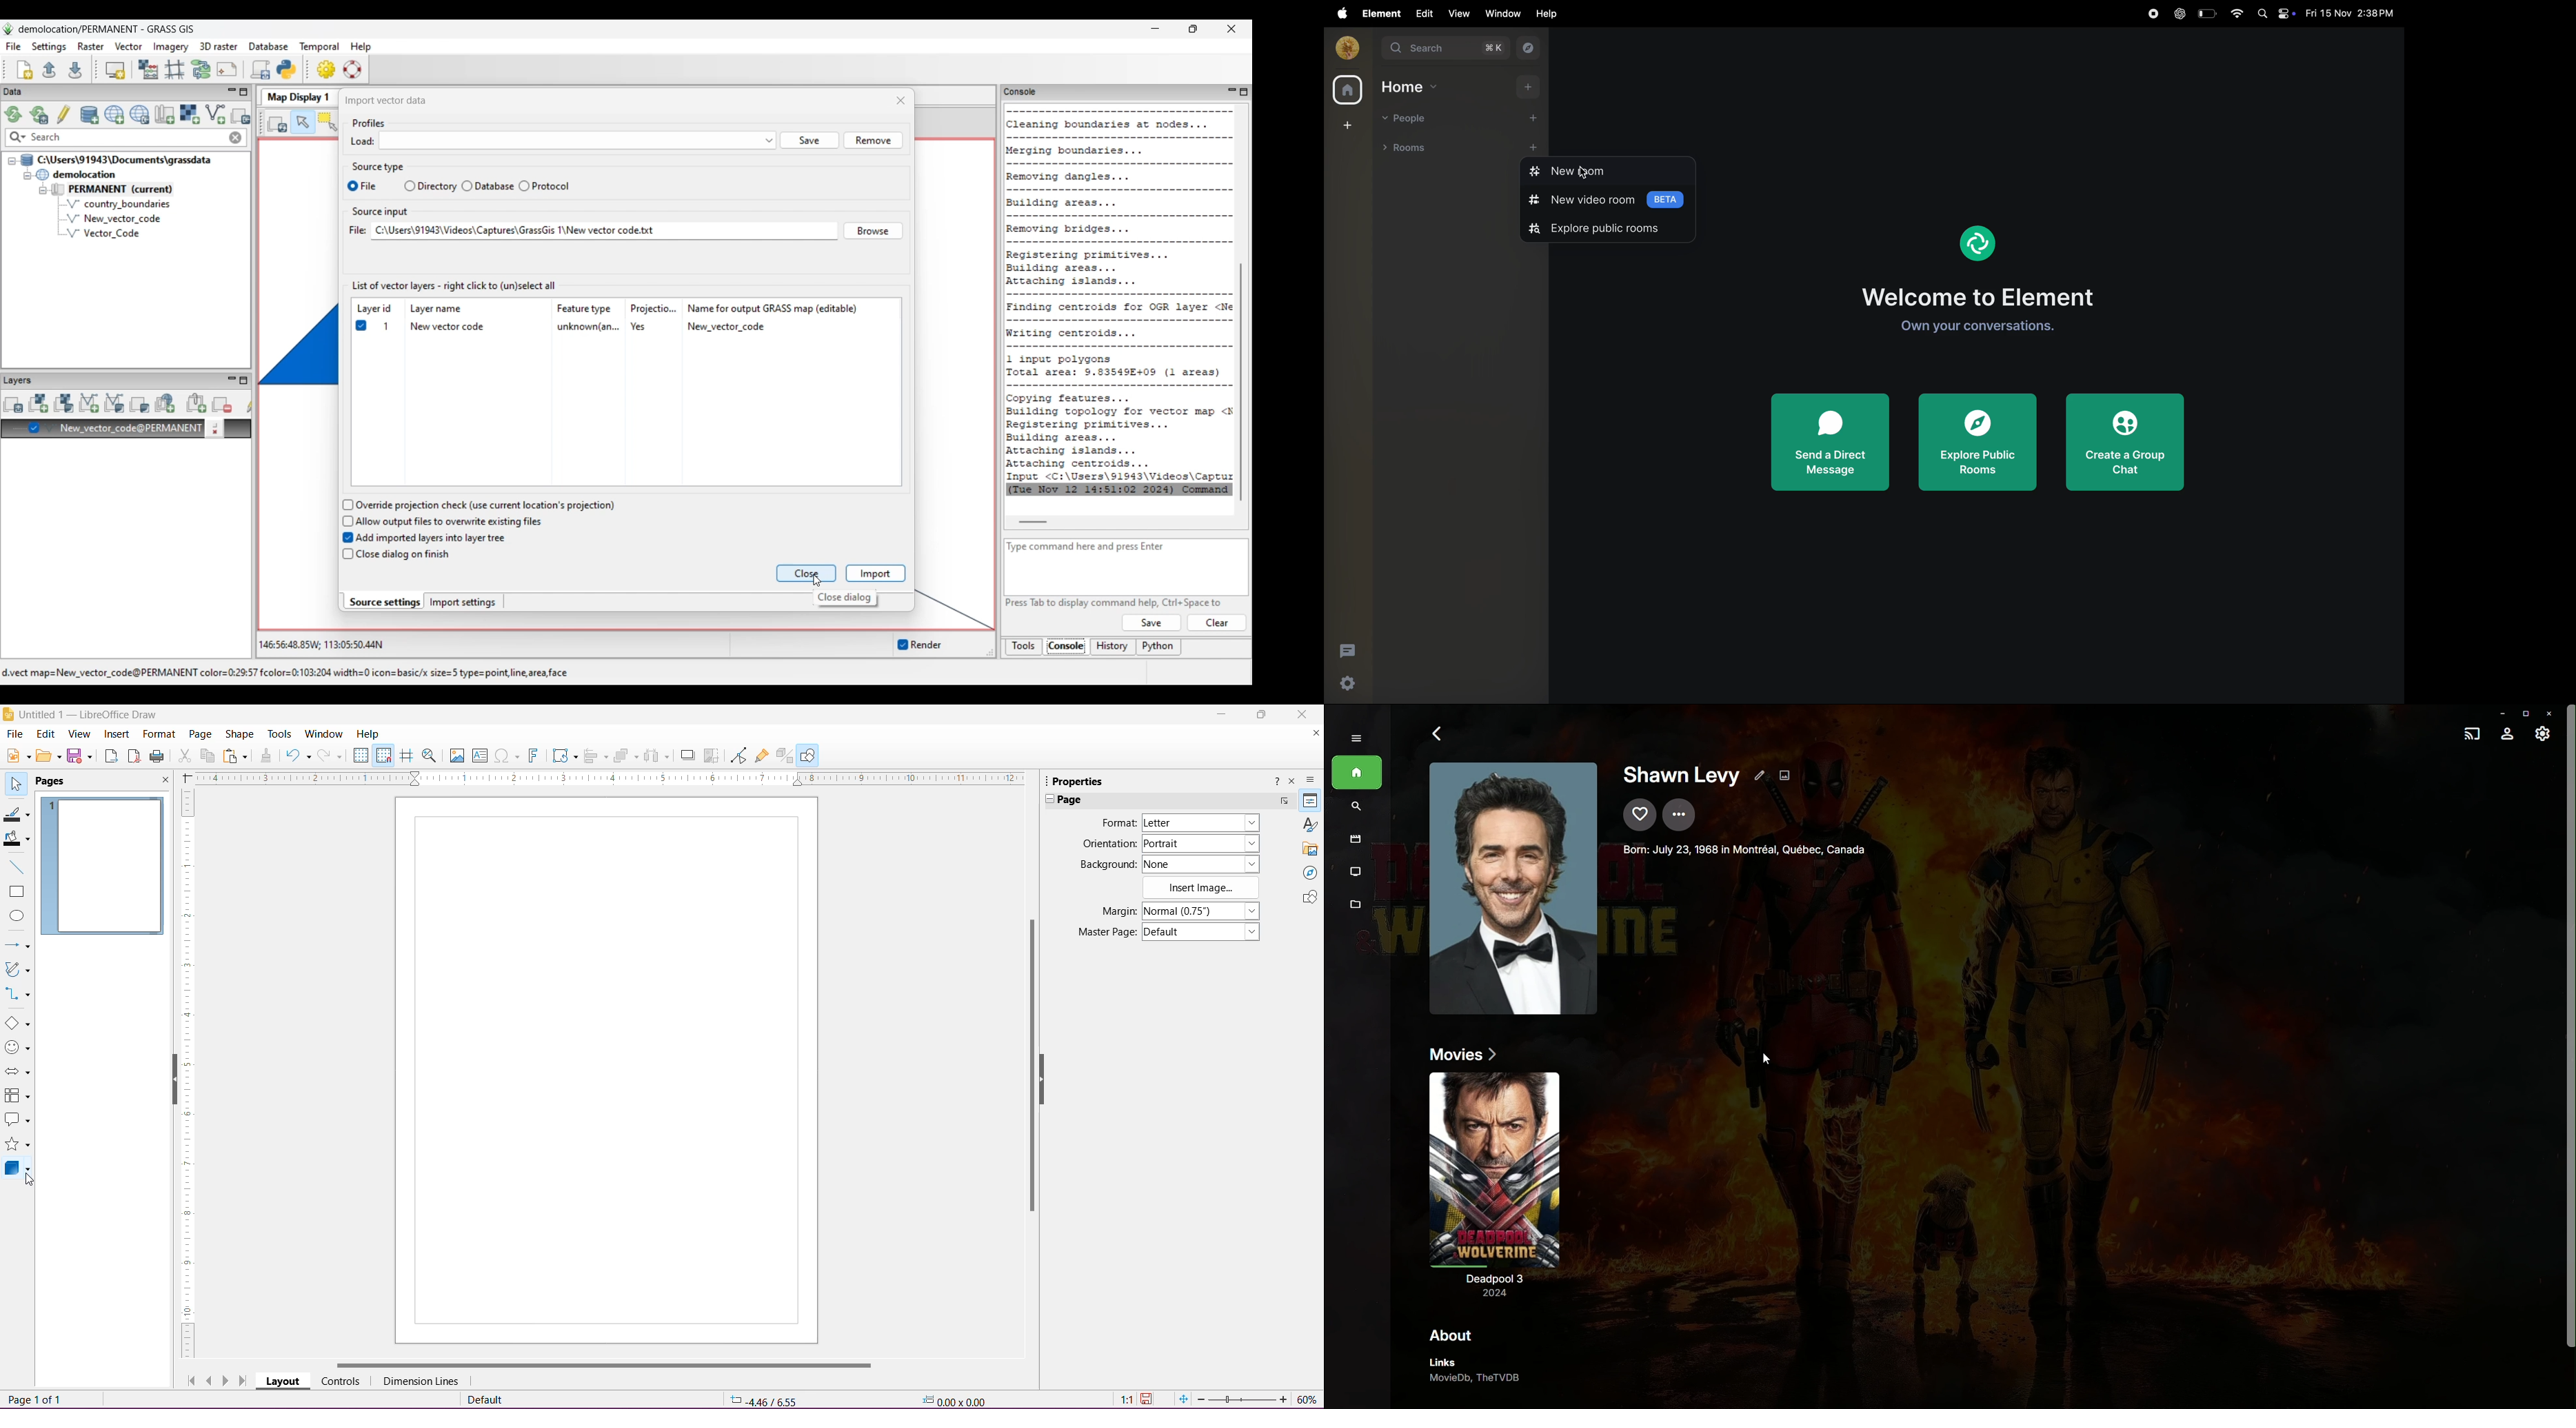 Image resolution: width=2576 pixels, height=1428 pixels. What do you see at coordinates (1339, 13) in the screenshot?
I see `apple menu` at bounding box center [1339, 13].